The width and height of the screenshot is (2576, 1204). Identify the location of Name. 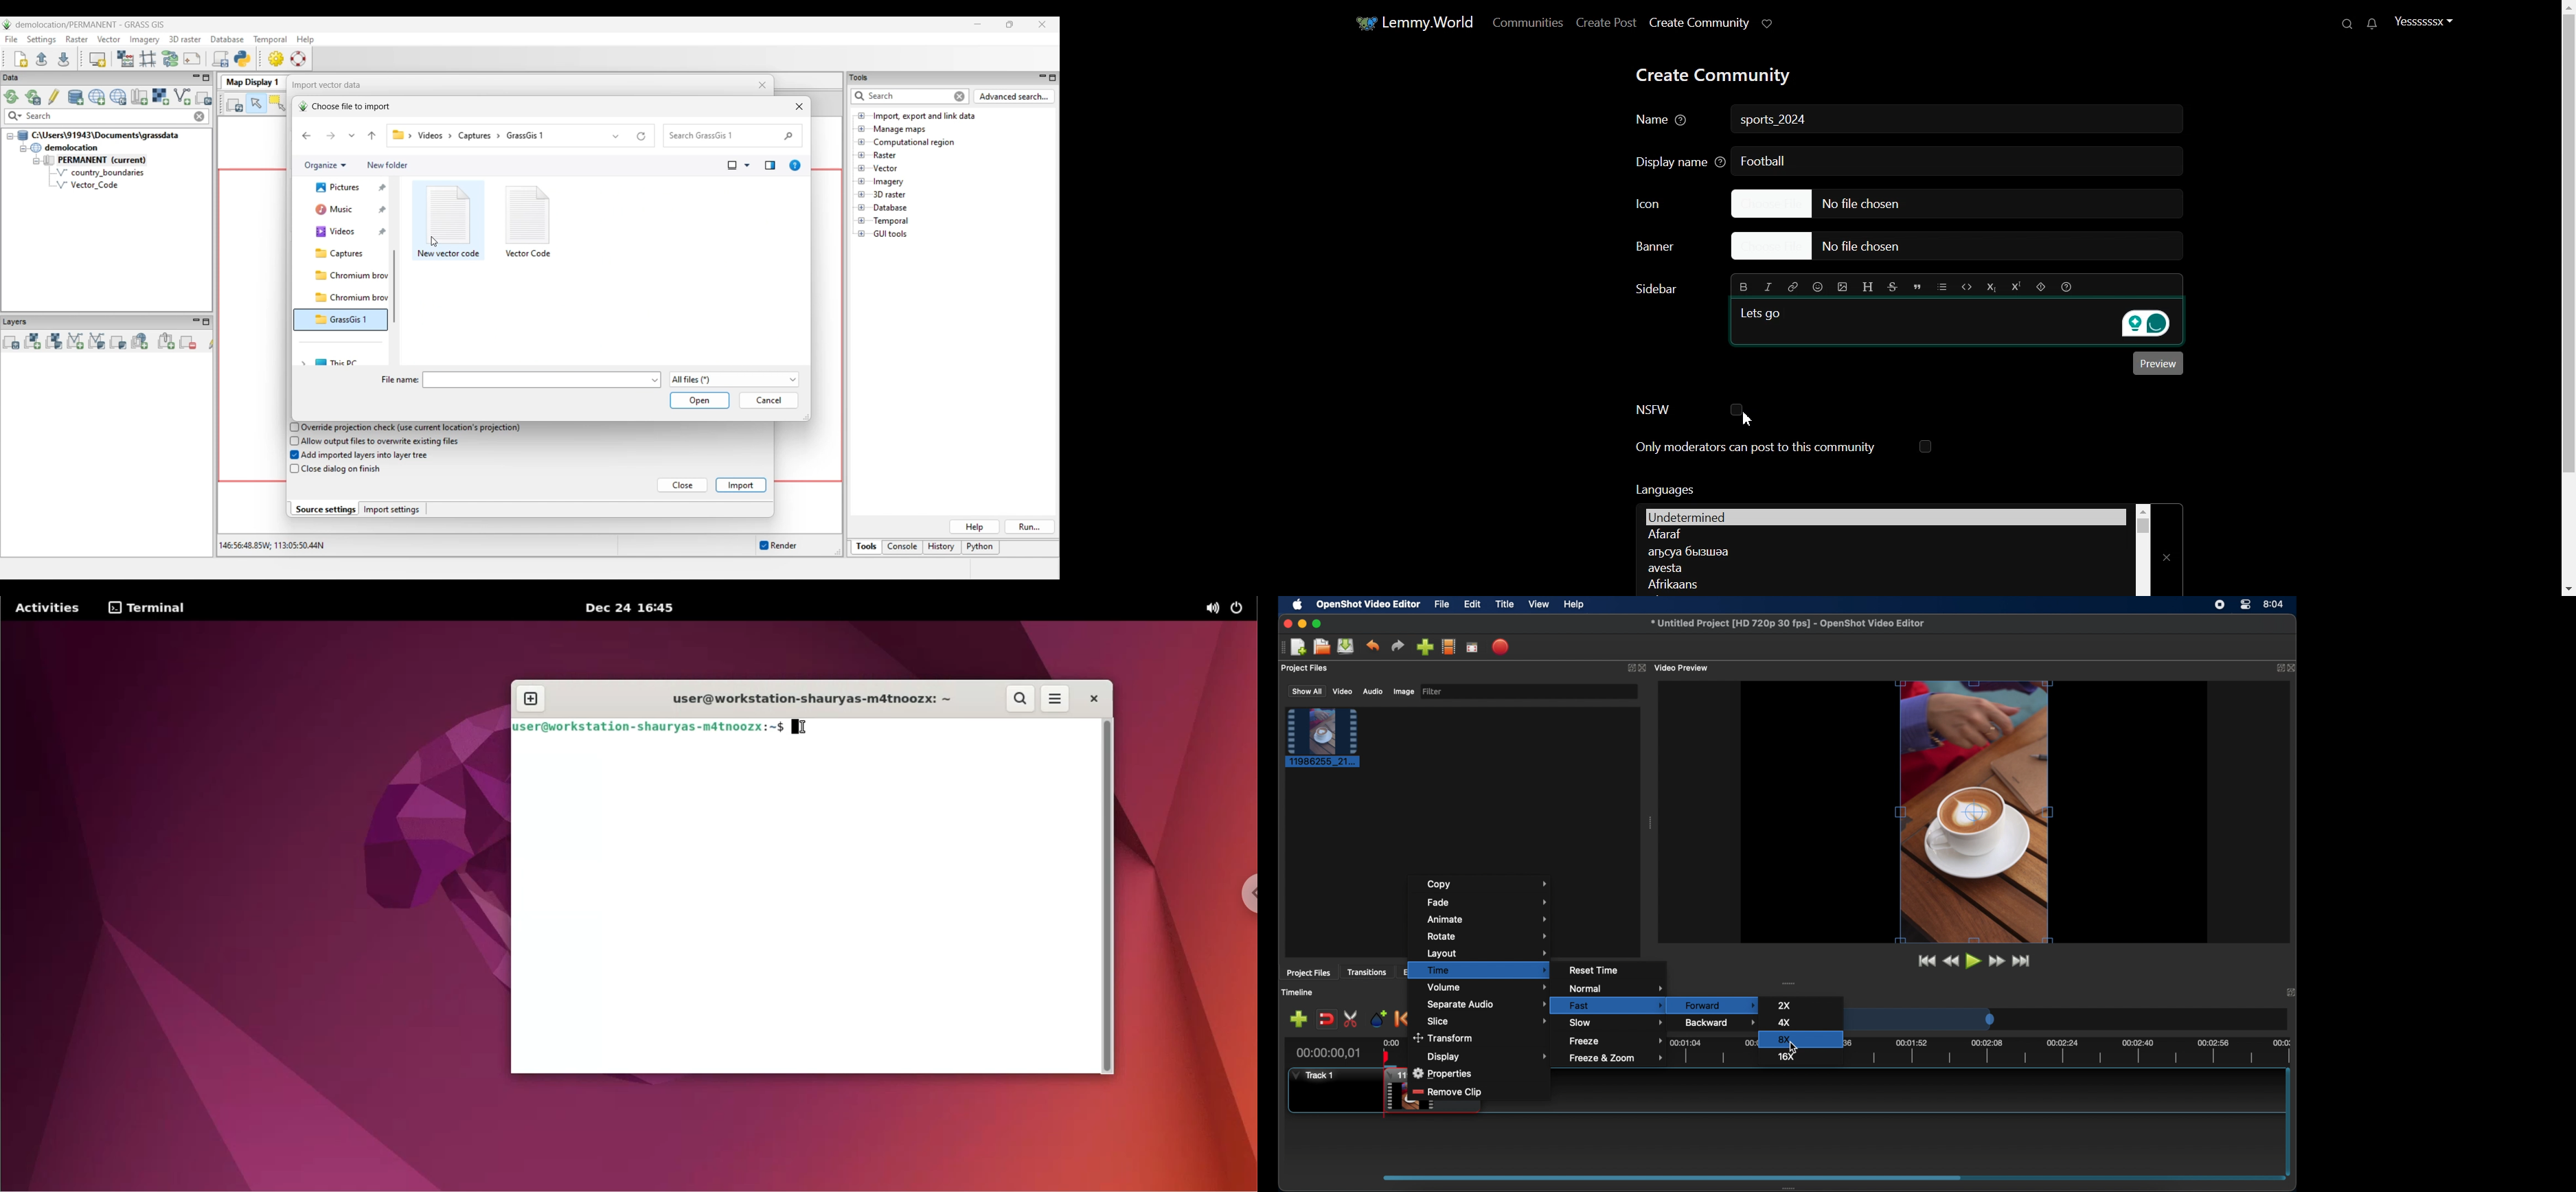
(1663, 121).